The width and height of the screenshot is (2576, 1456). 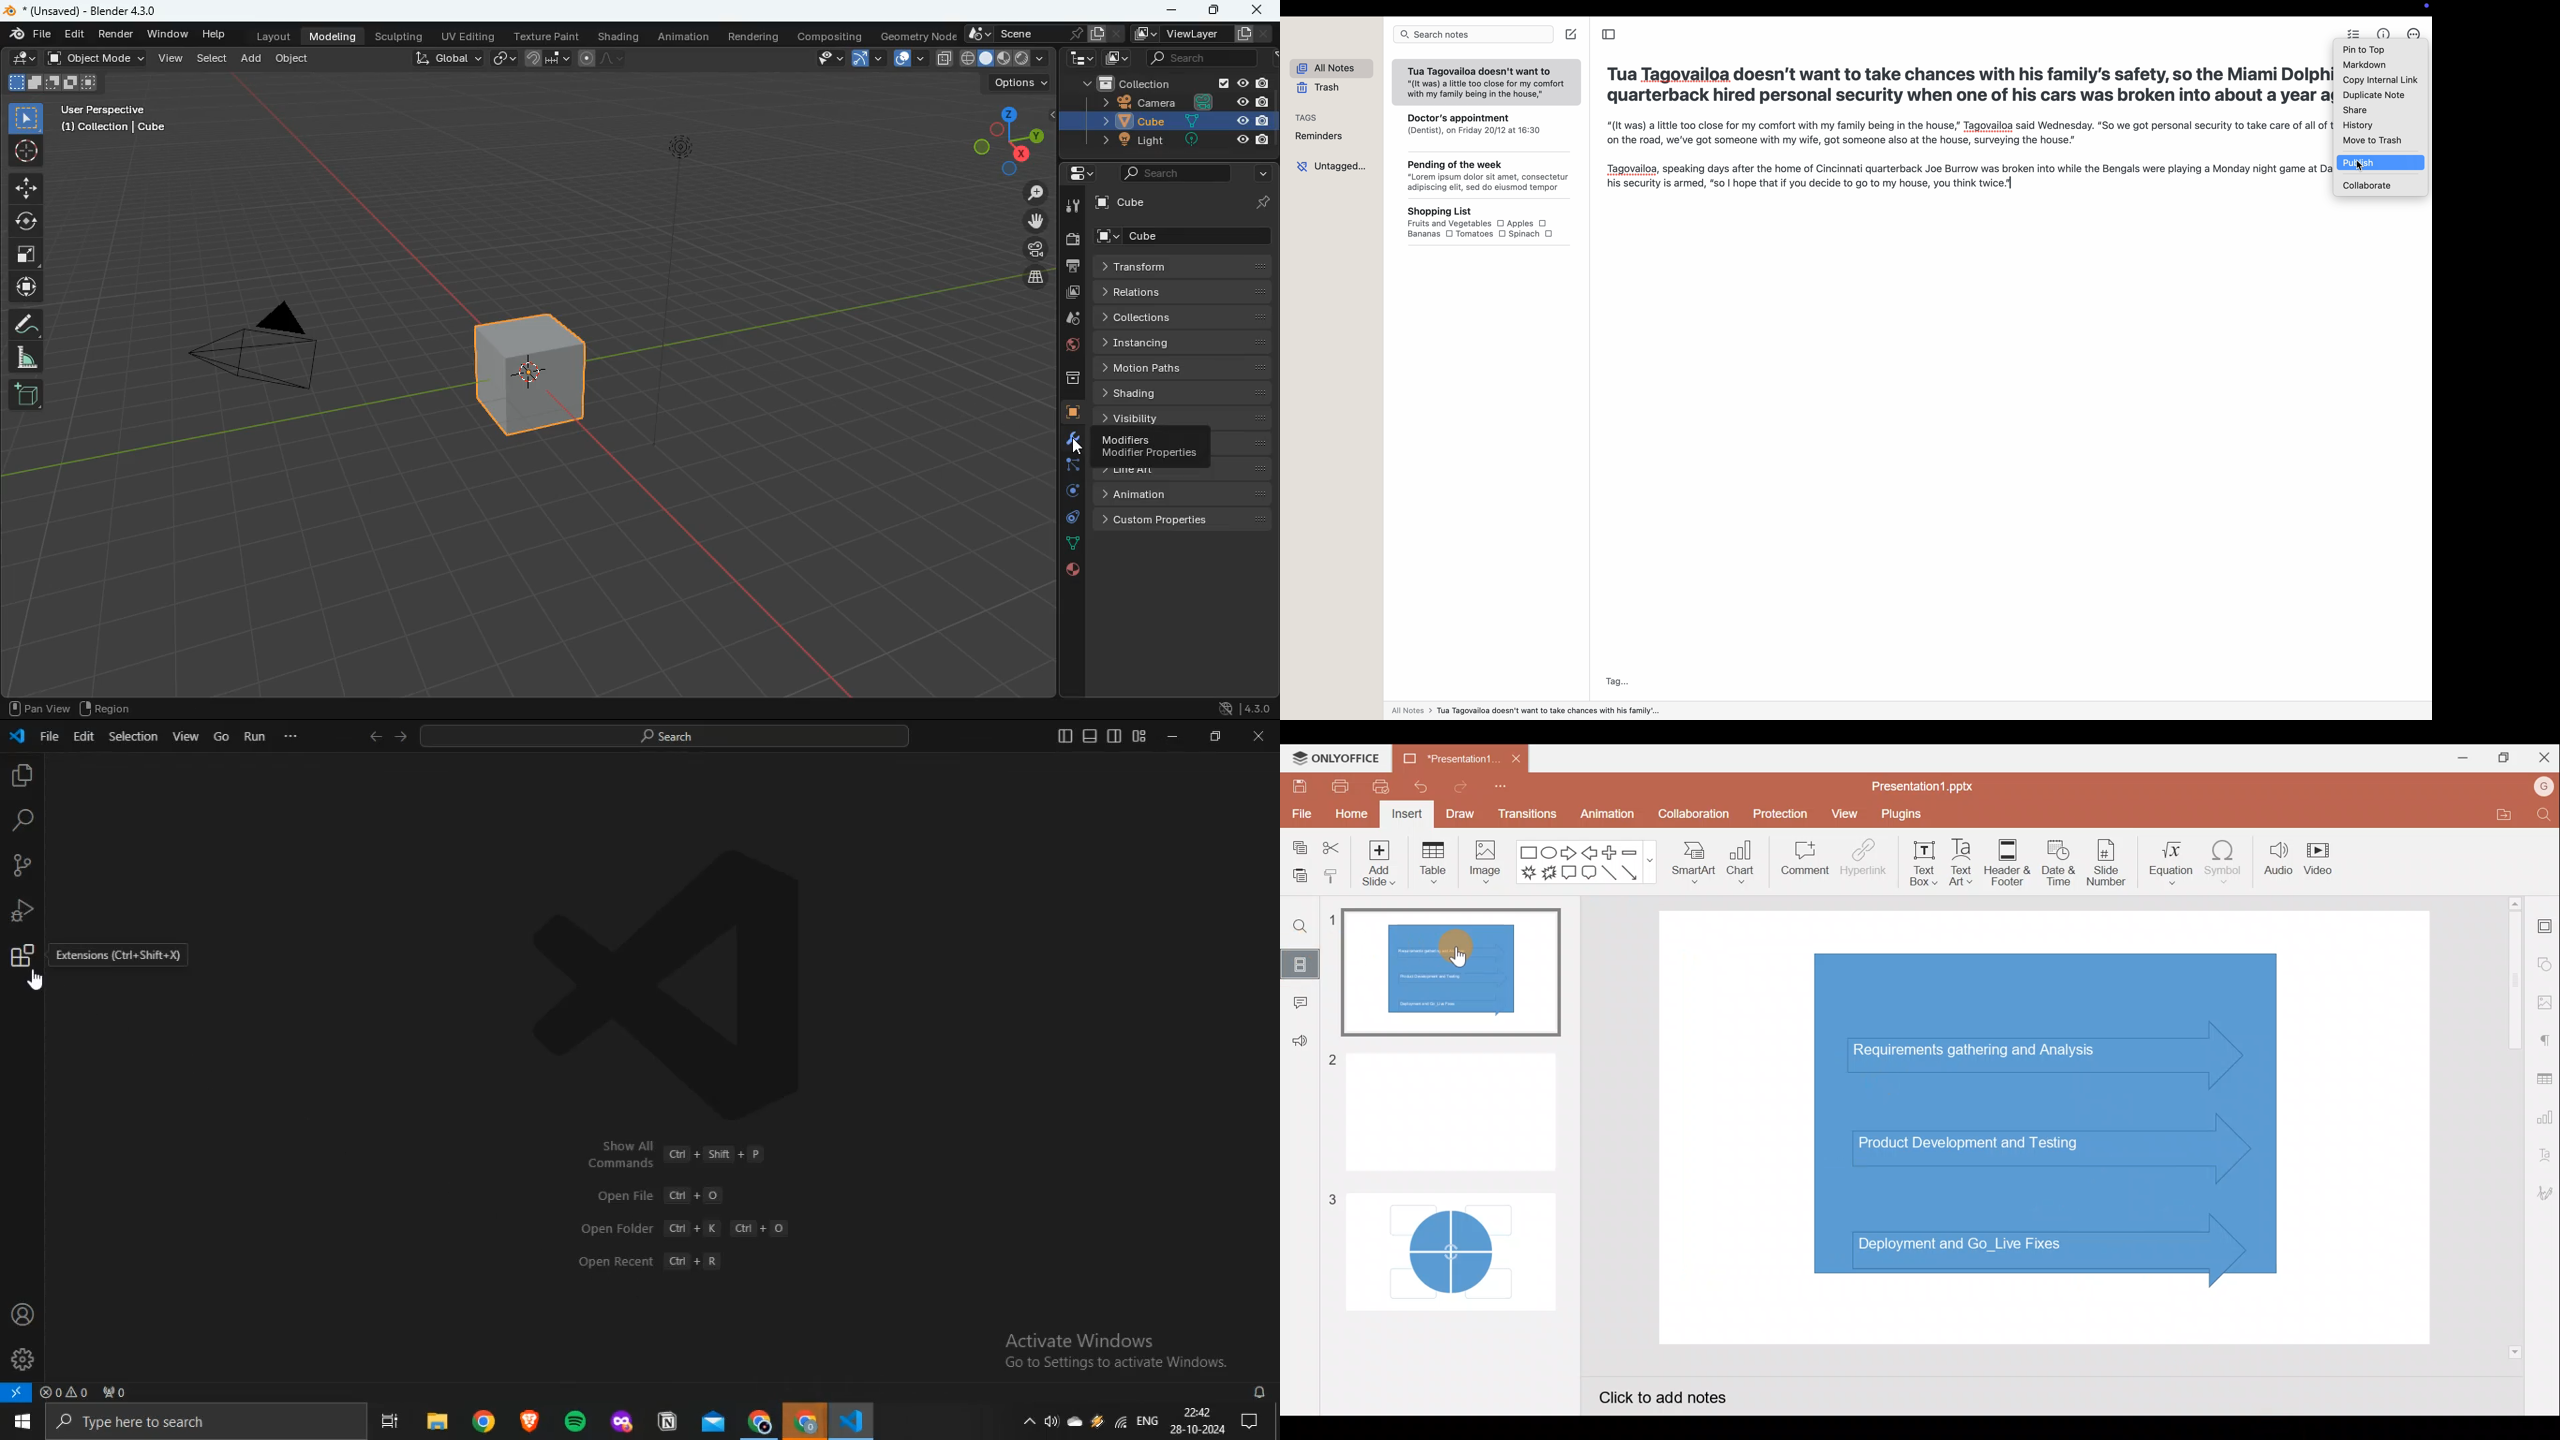 What do you see at coordinates (21, 59) in the screenshot?
I see `edit` at bounding box center [21, 59].